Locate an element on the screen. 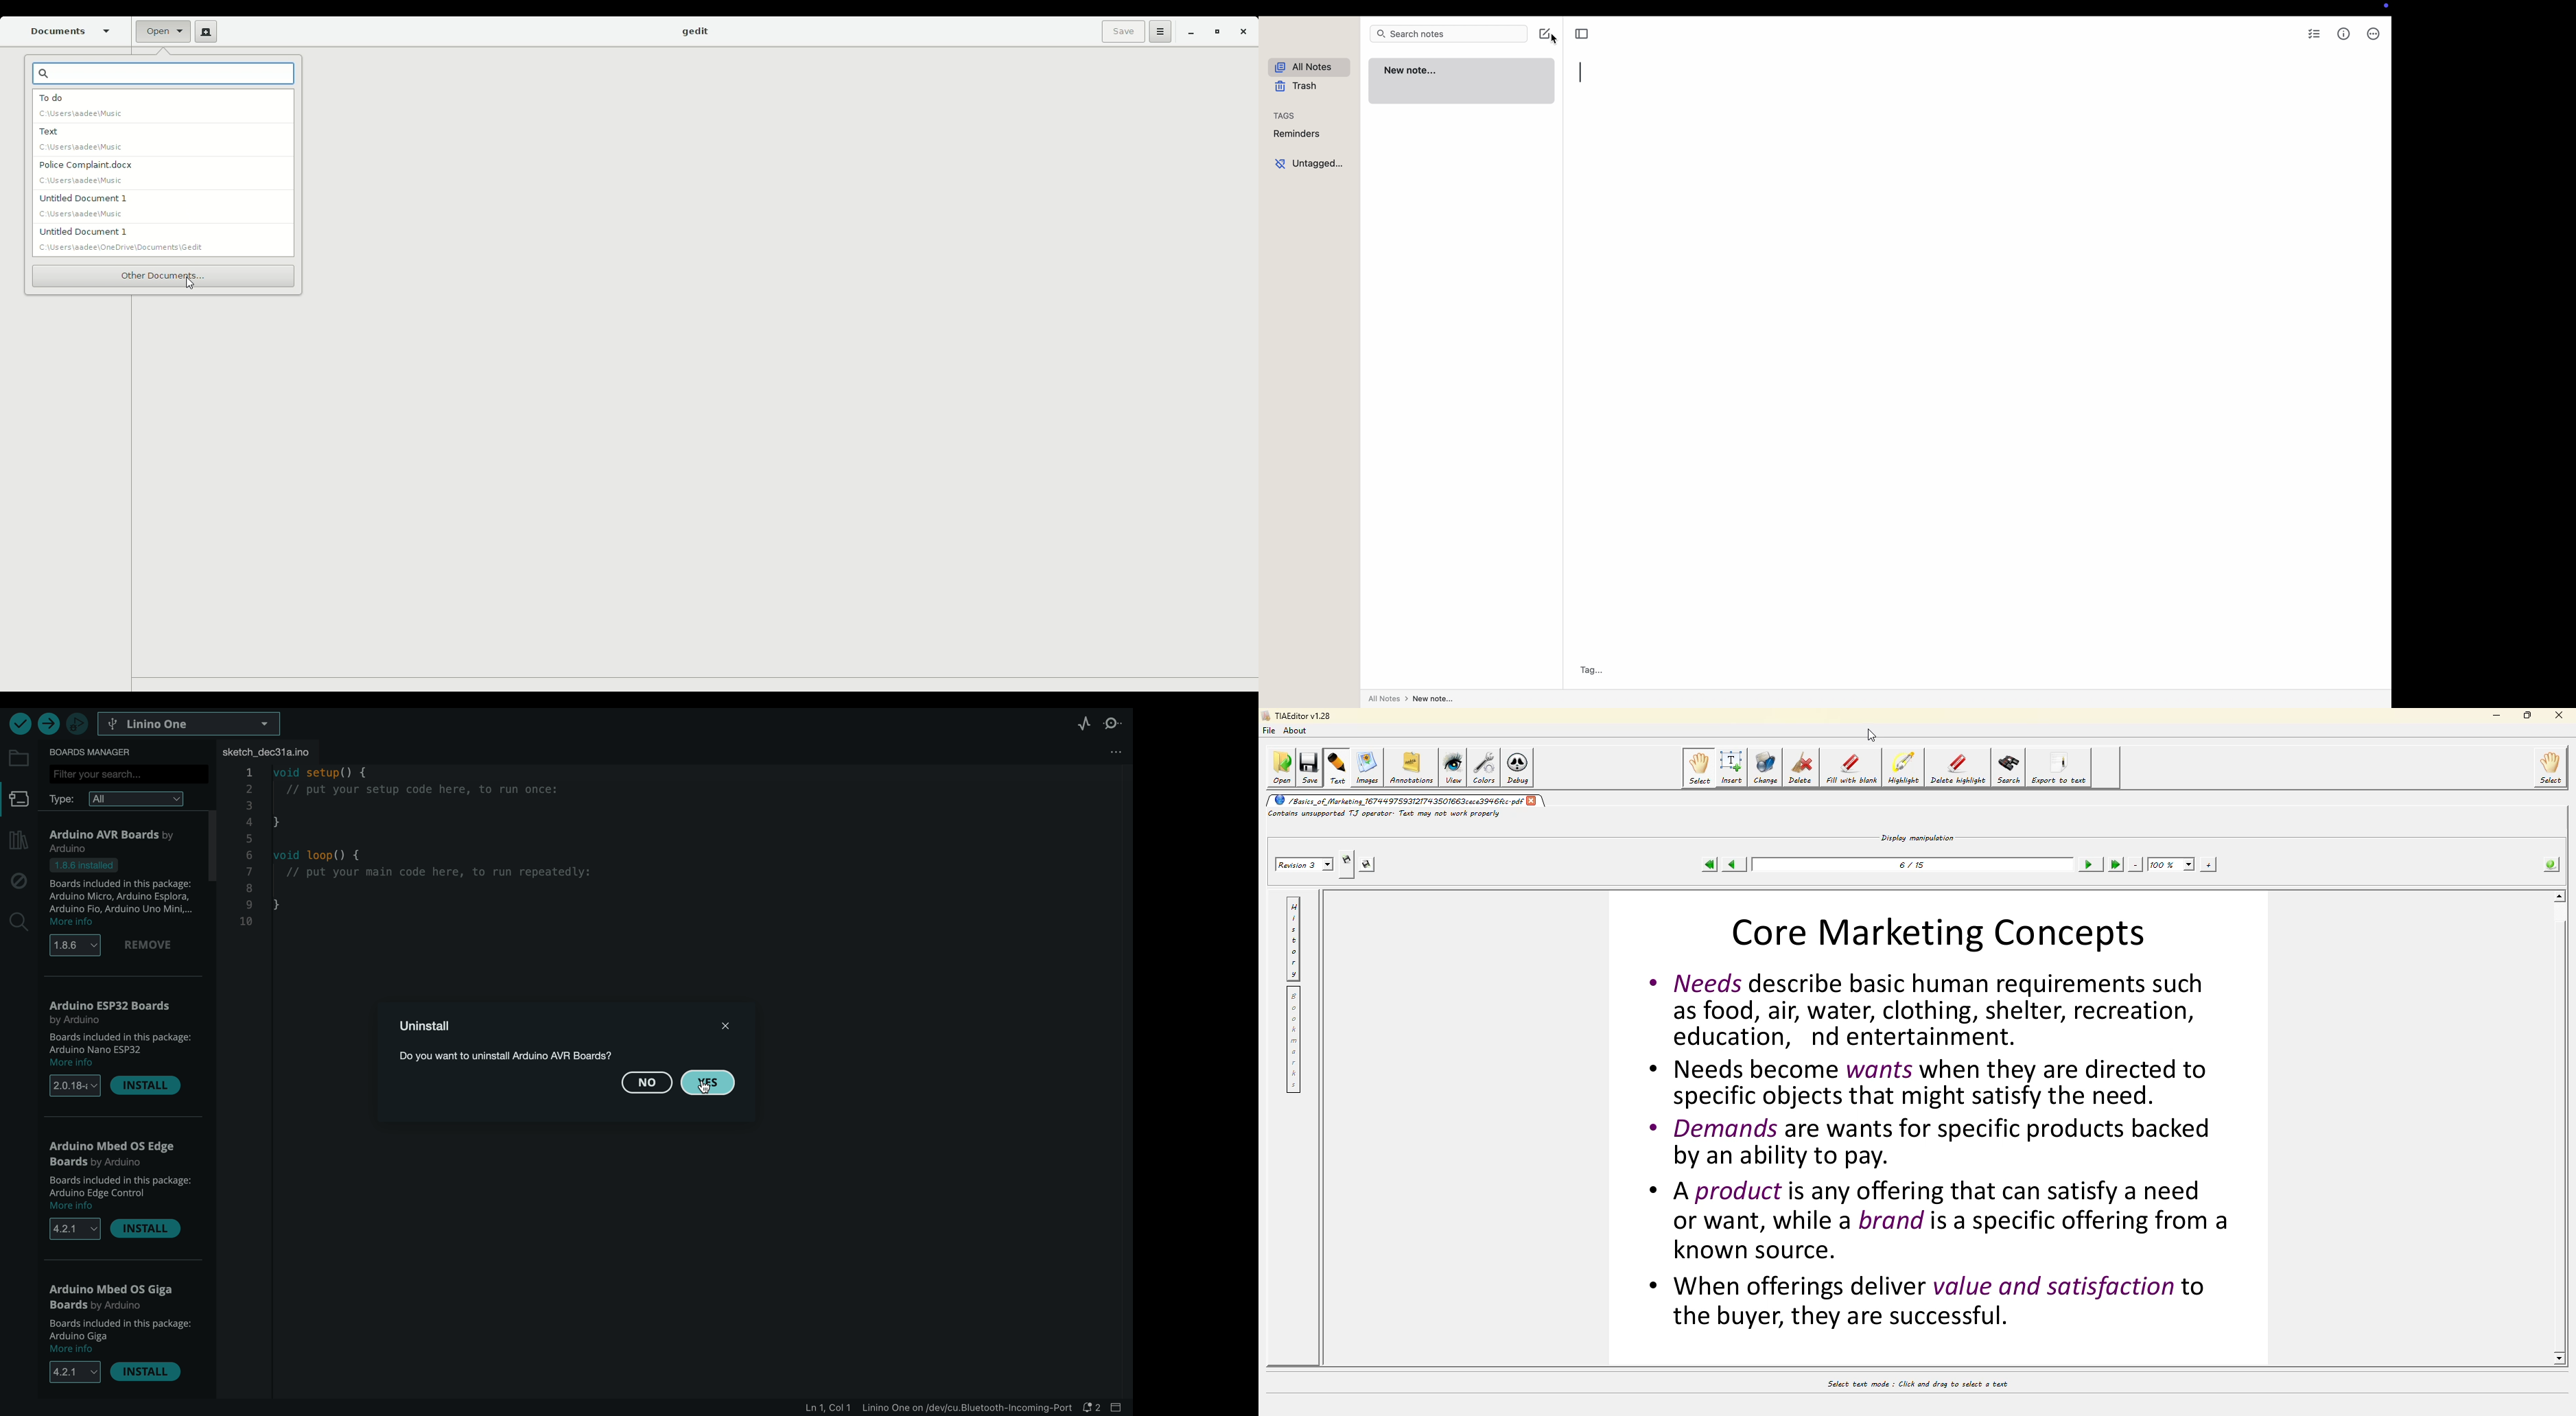 The width and height of the screenshot is (2576, 1428). untagged is located at coordinates (1309, 163).